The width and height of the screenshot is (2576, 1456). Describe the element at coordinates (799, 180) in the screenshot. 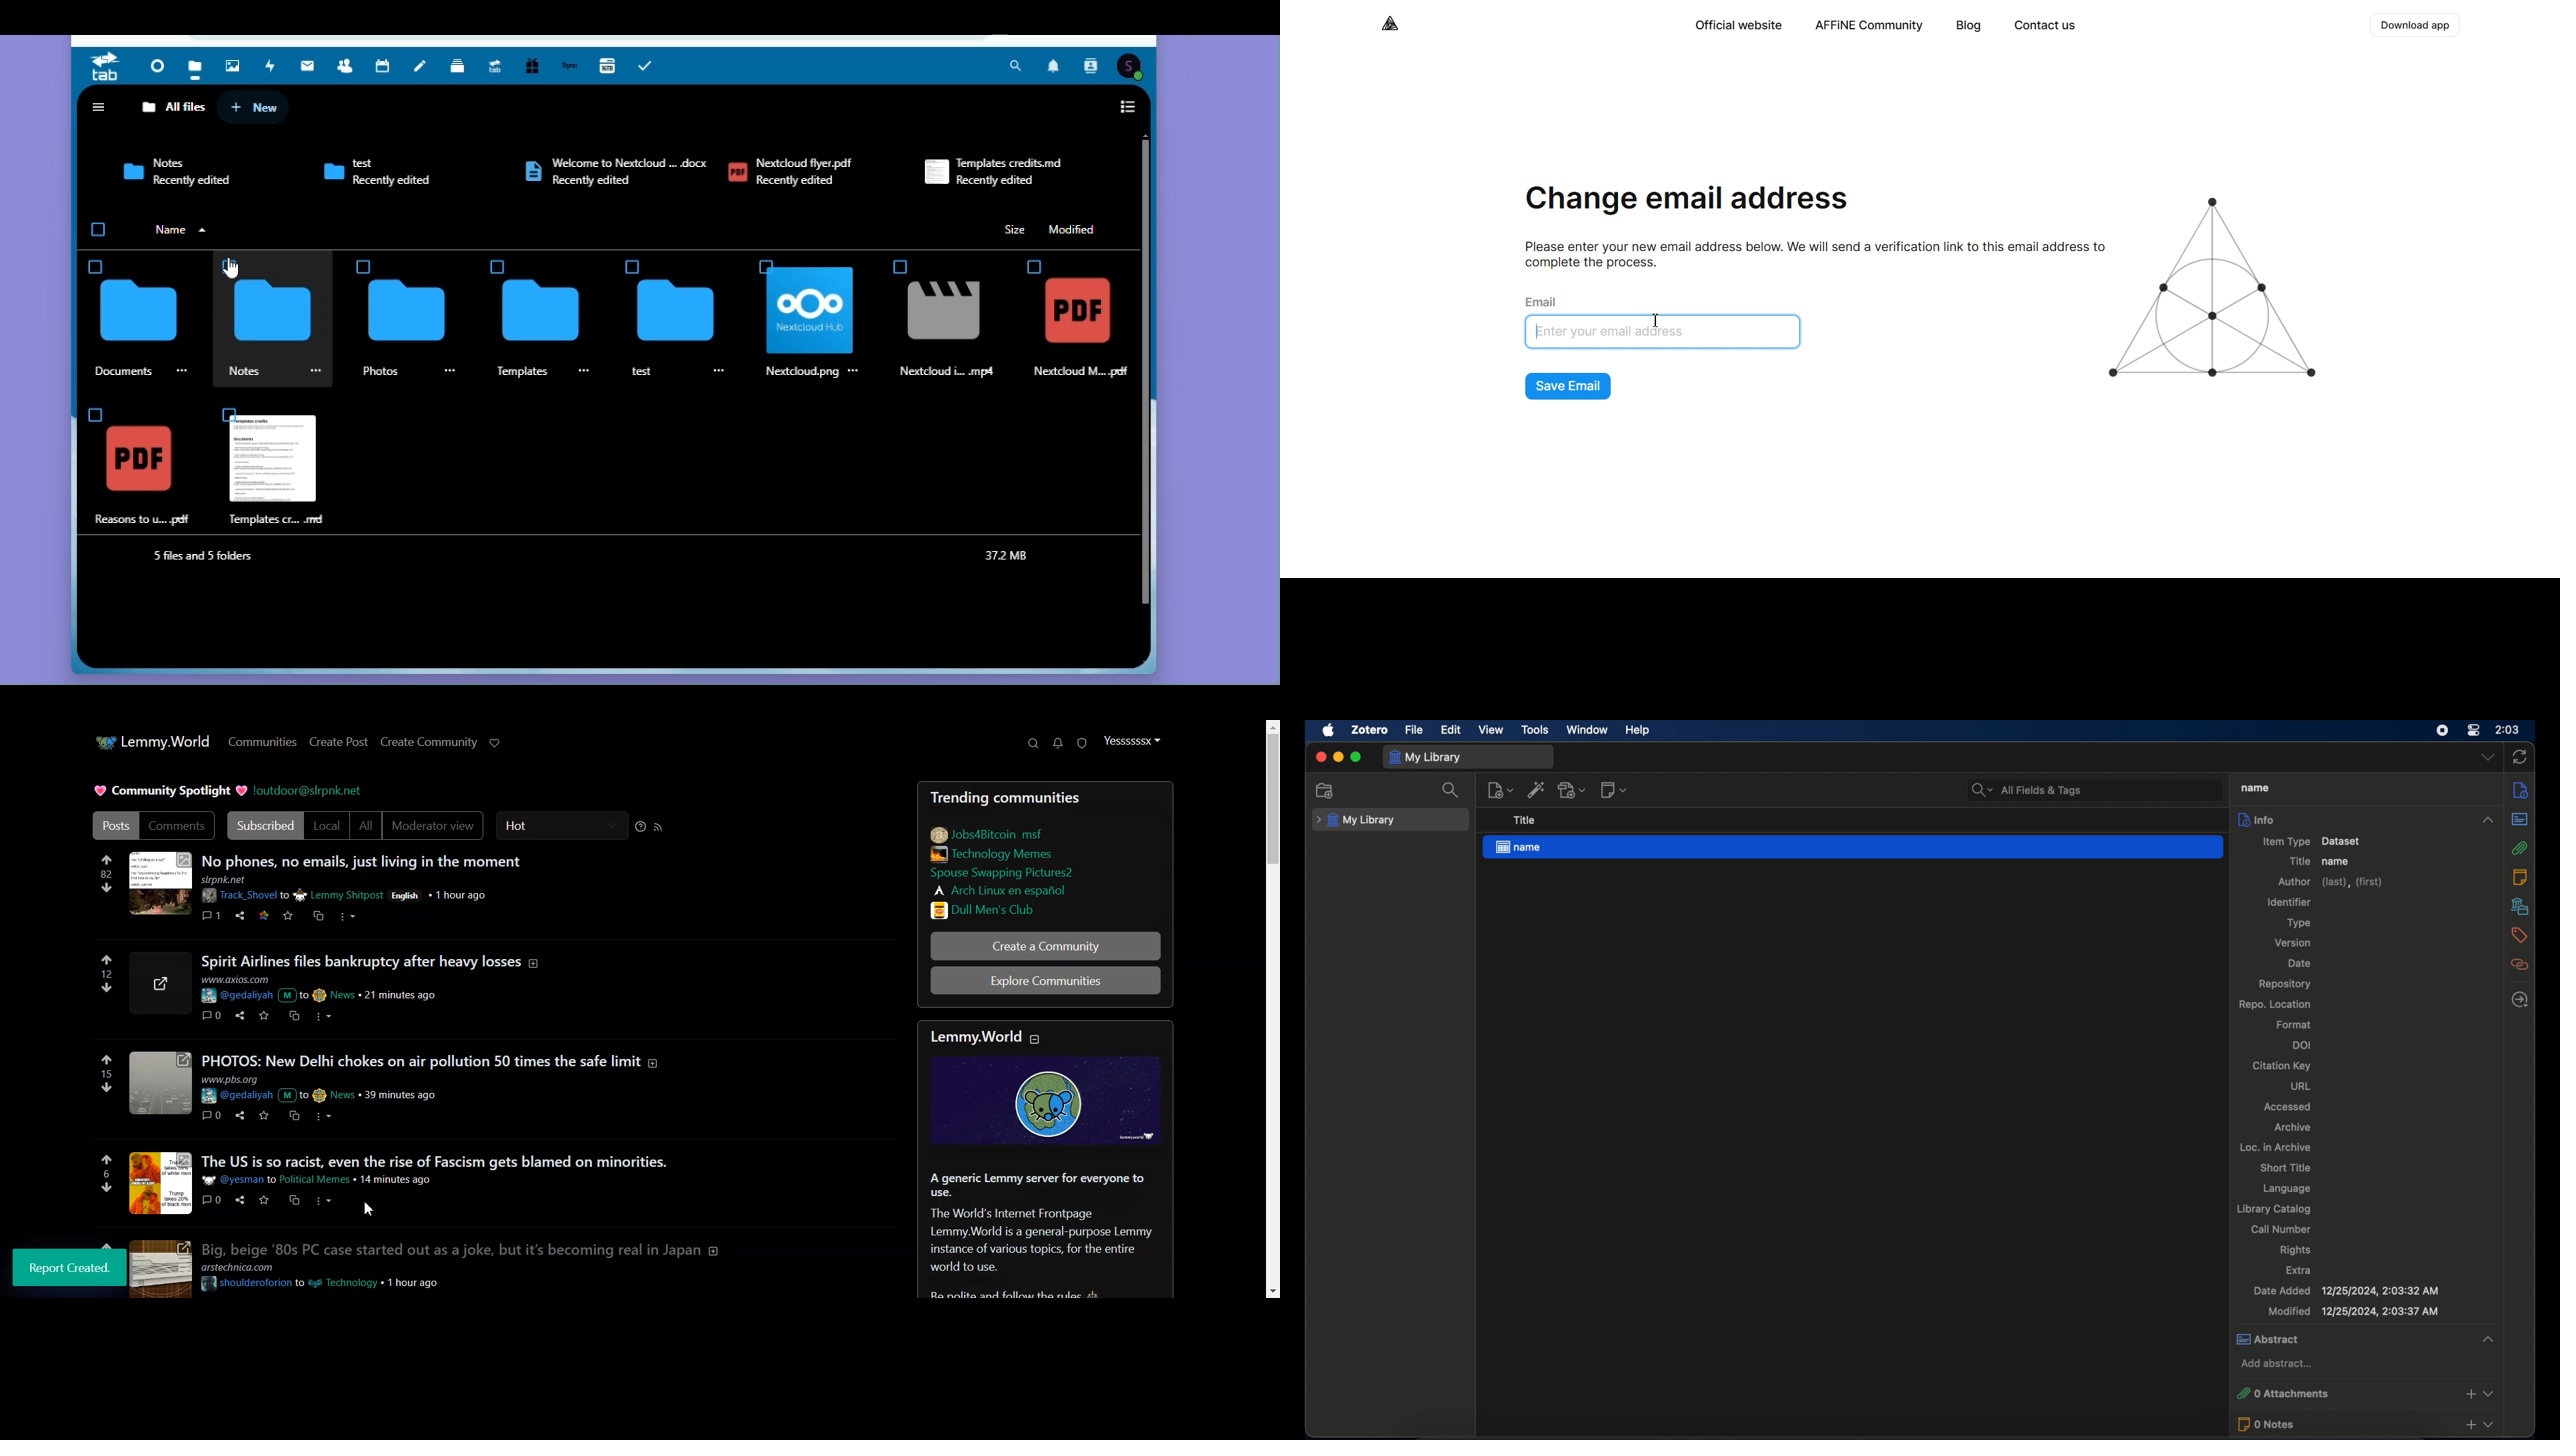

I see `Recently edited` at that location.